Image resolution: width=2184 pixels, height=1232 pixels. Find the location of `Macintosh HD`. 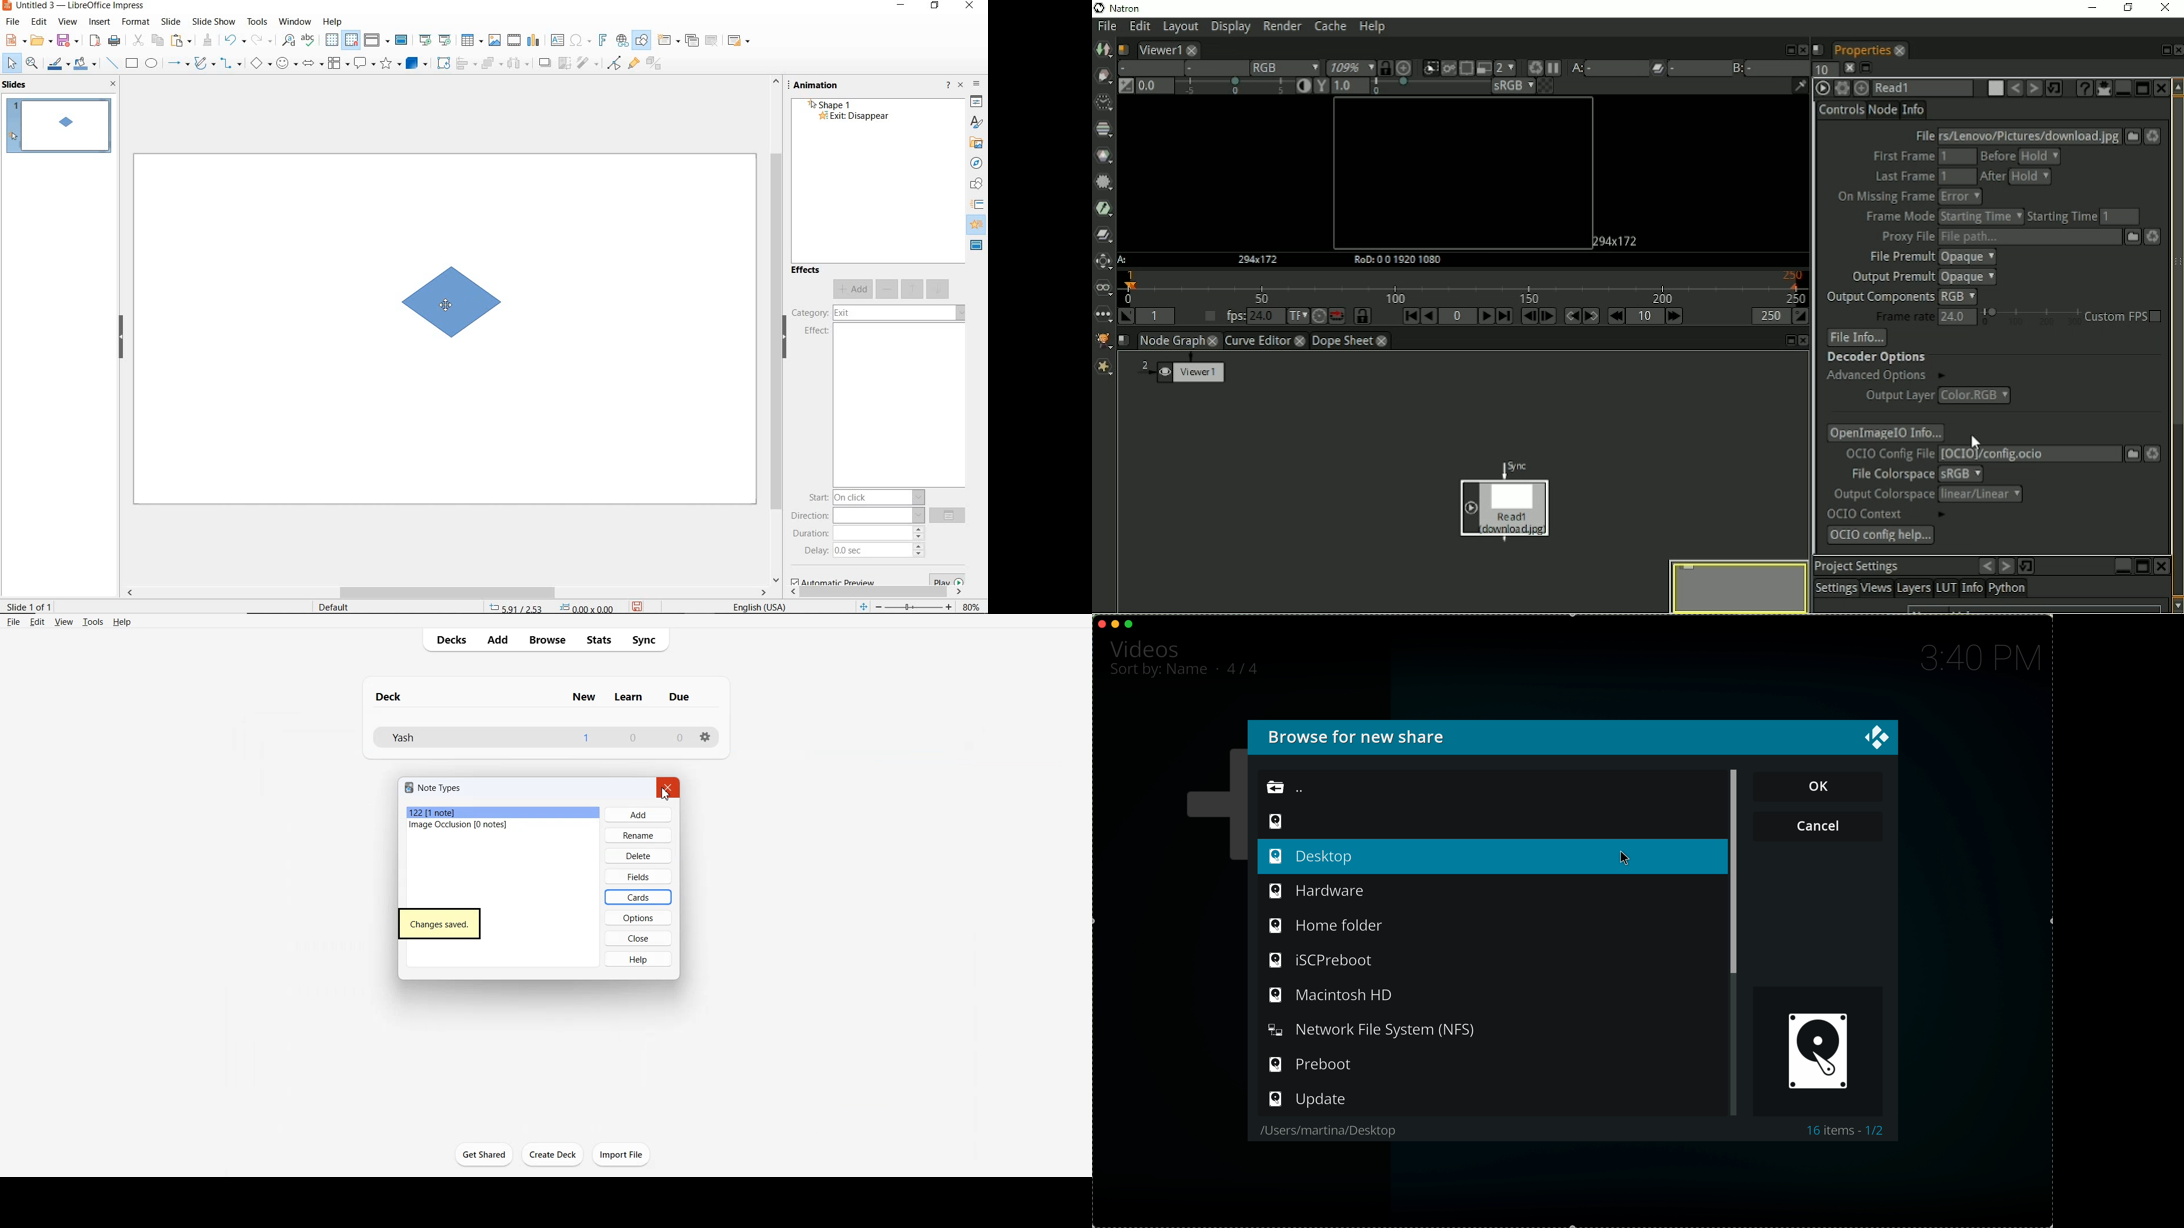

Macintosh HD is located at coordinates (1333, 996).